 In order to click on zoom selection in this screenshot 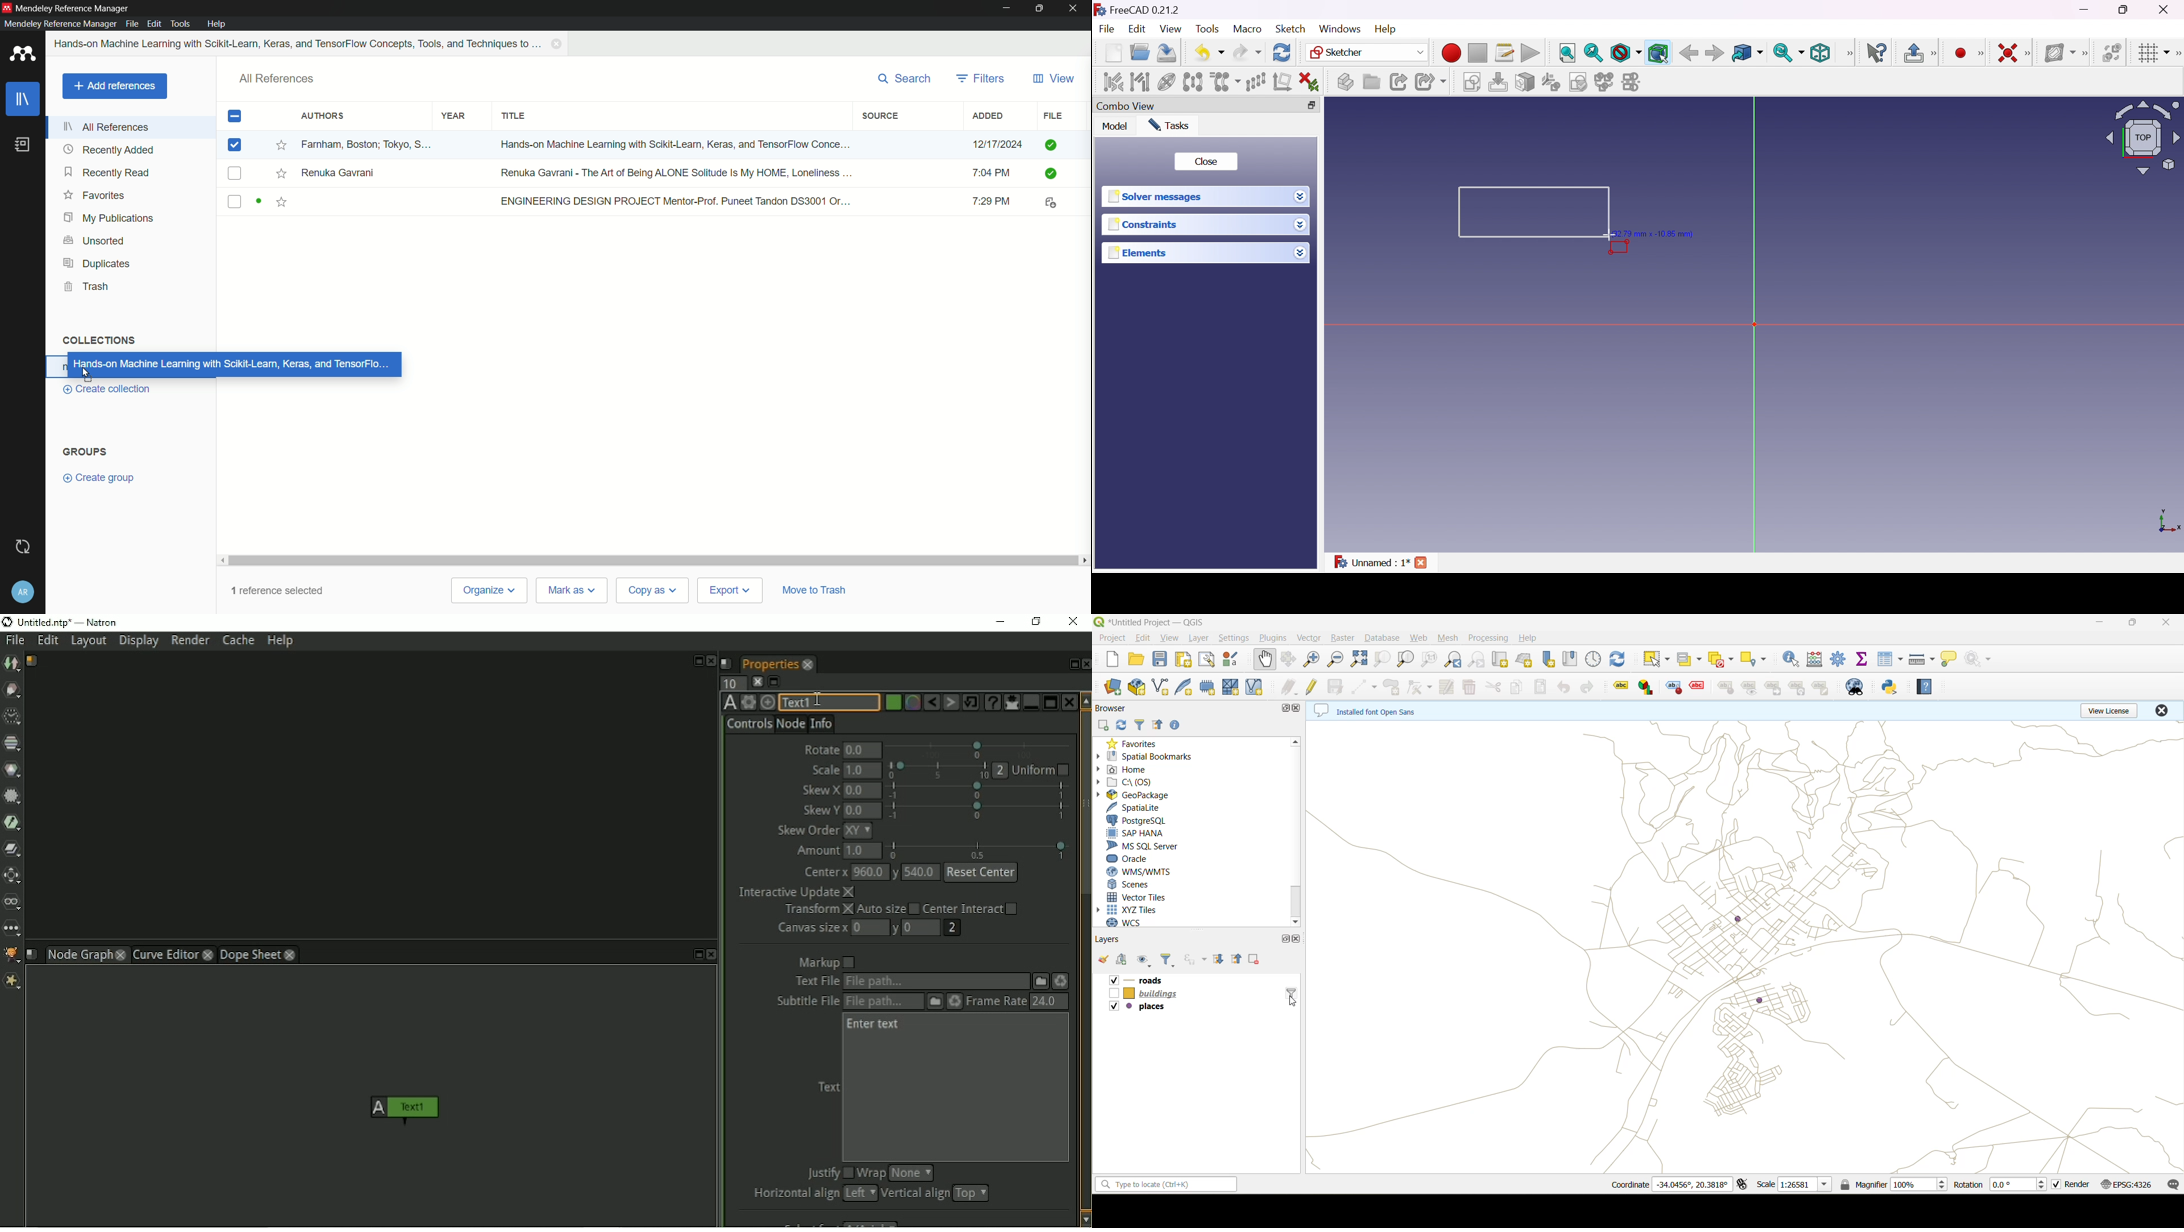, I will do `click(1381, 660)`.